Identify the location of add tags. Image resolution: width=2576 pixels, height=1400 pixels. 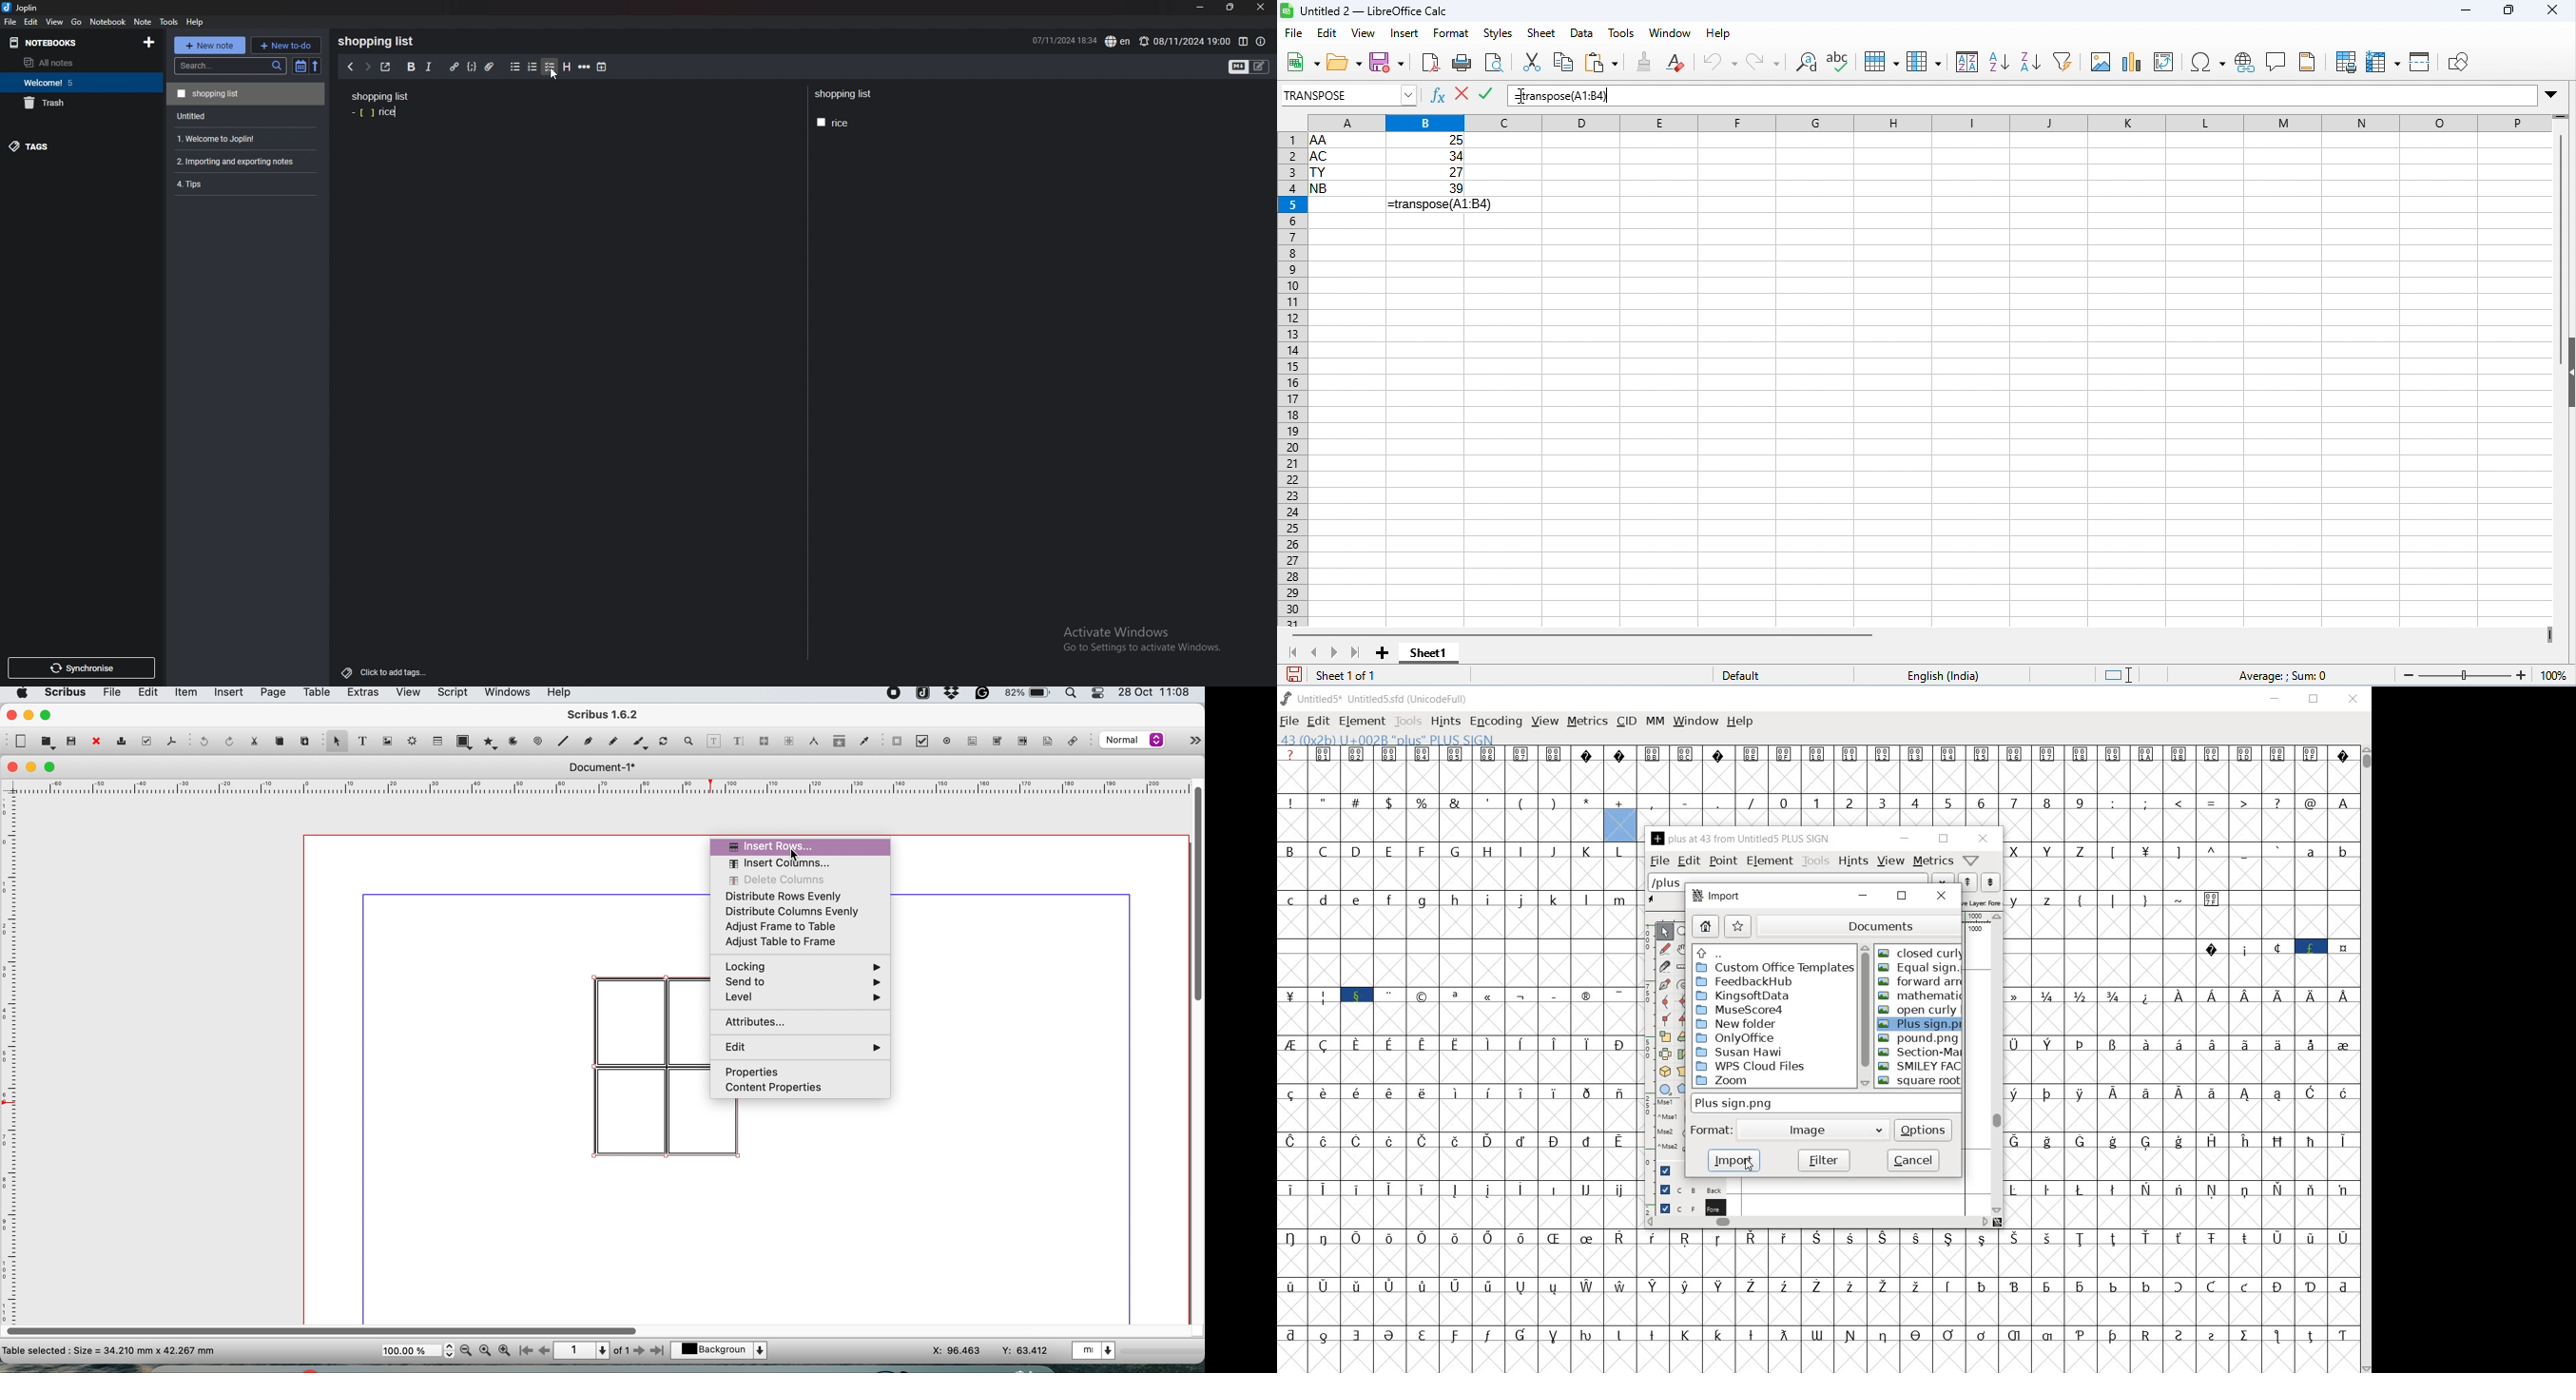
(385, 673).